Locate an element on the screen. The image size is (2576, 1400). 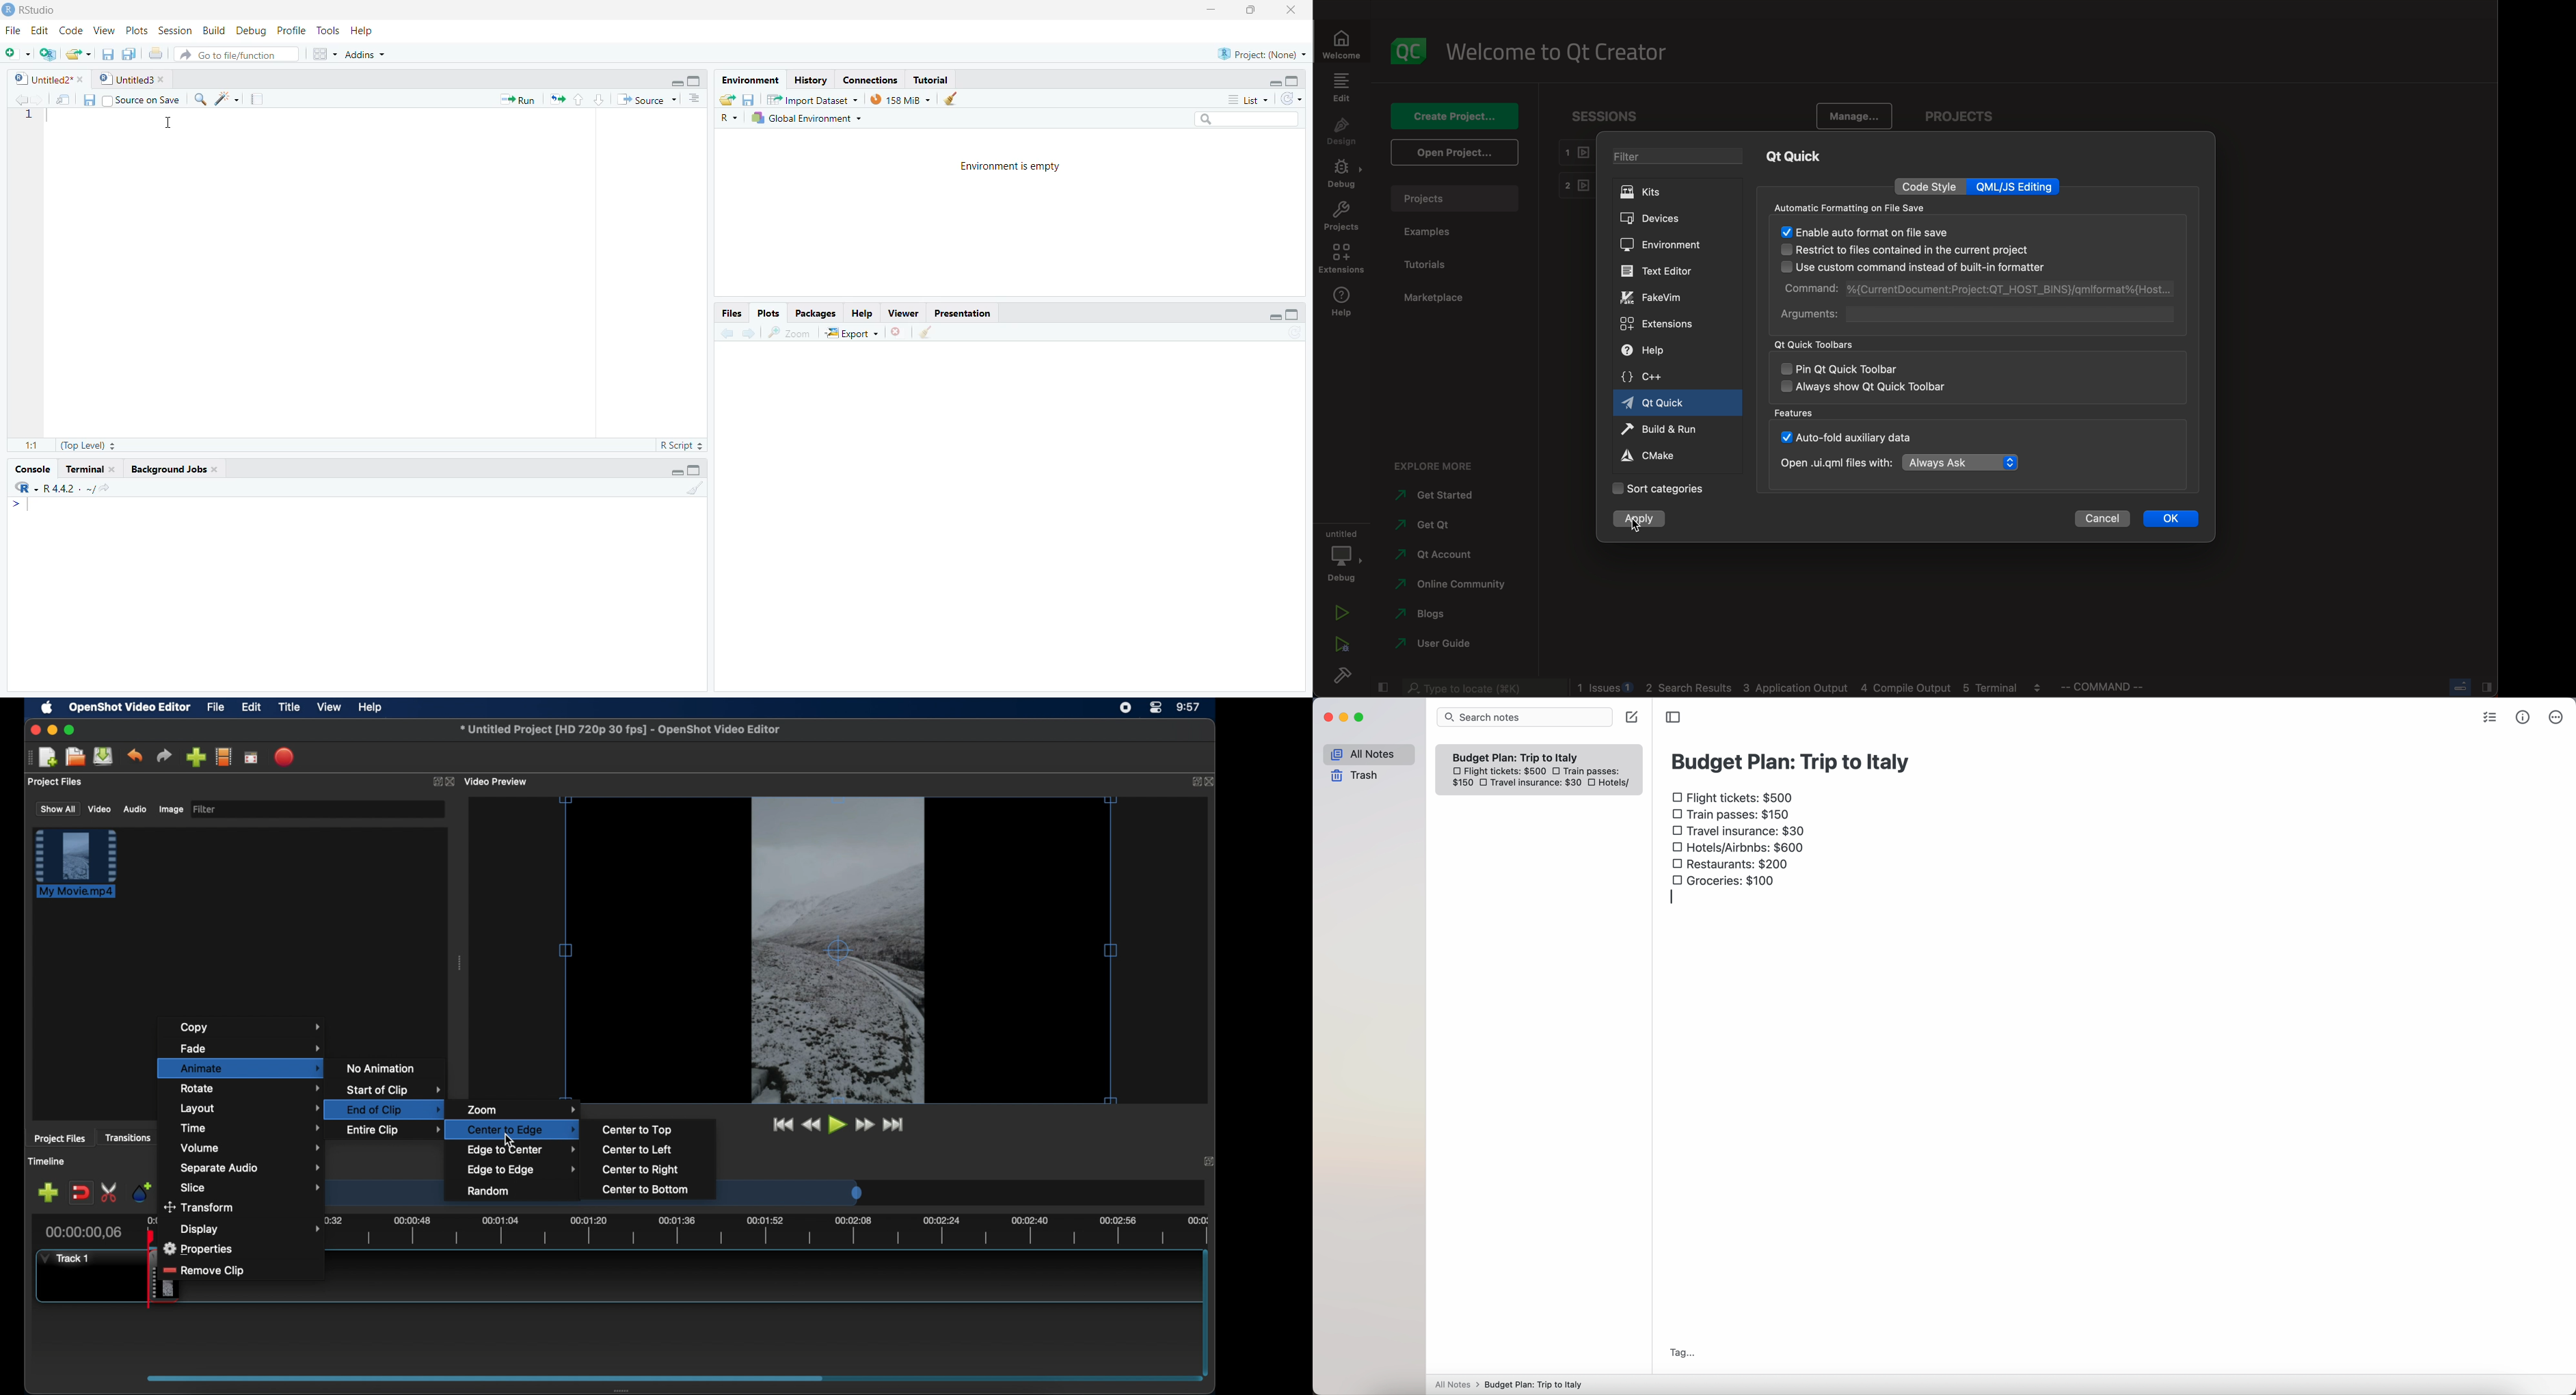
search is located at coordinates (1244, 120).